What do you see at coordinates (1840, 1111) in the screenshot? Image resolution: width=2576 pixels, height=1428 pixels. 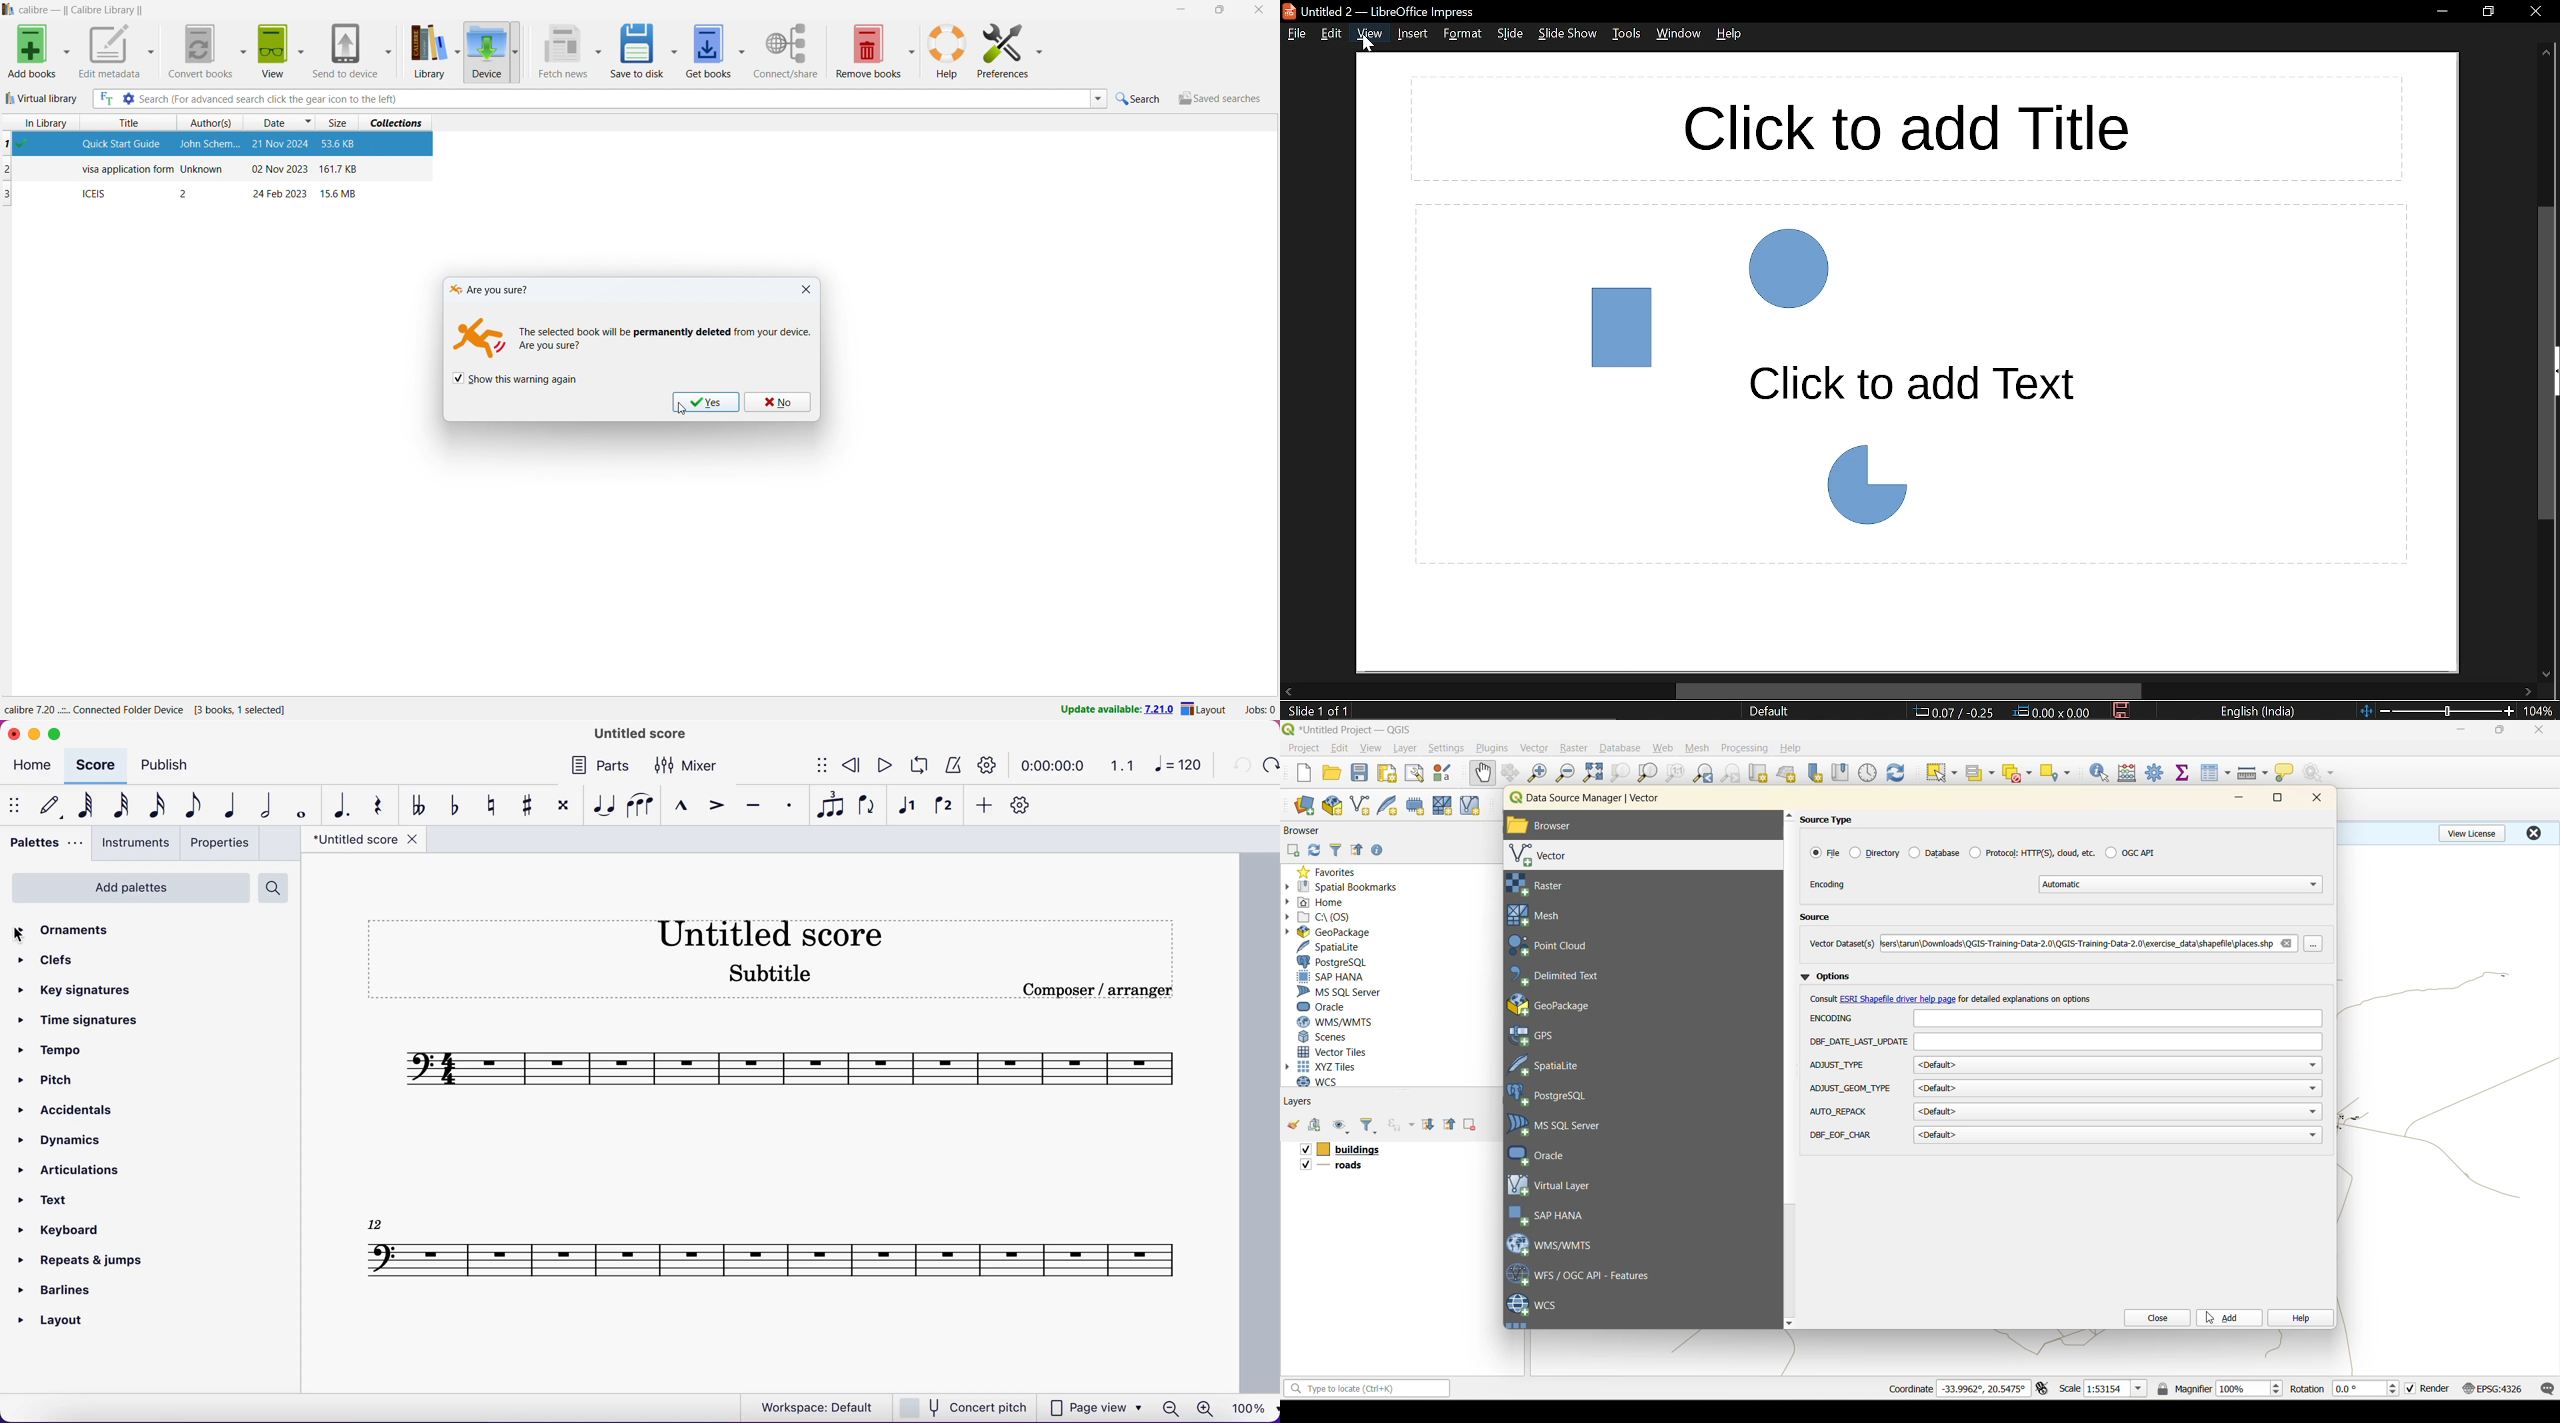 I see `auto repack` at bounding box center [1840, 1111].